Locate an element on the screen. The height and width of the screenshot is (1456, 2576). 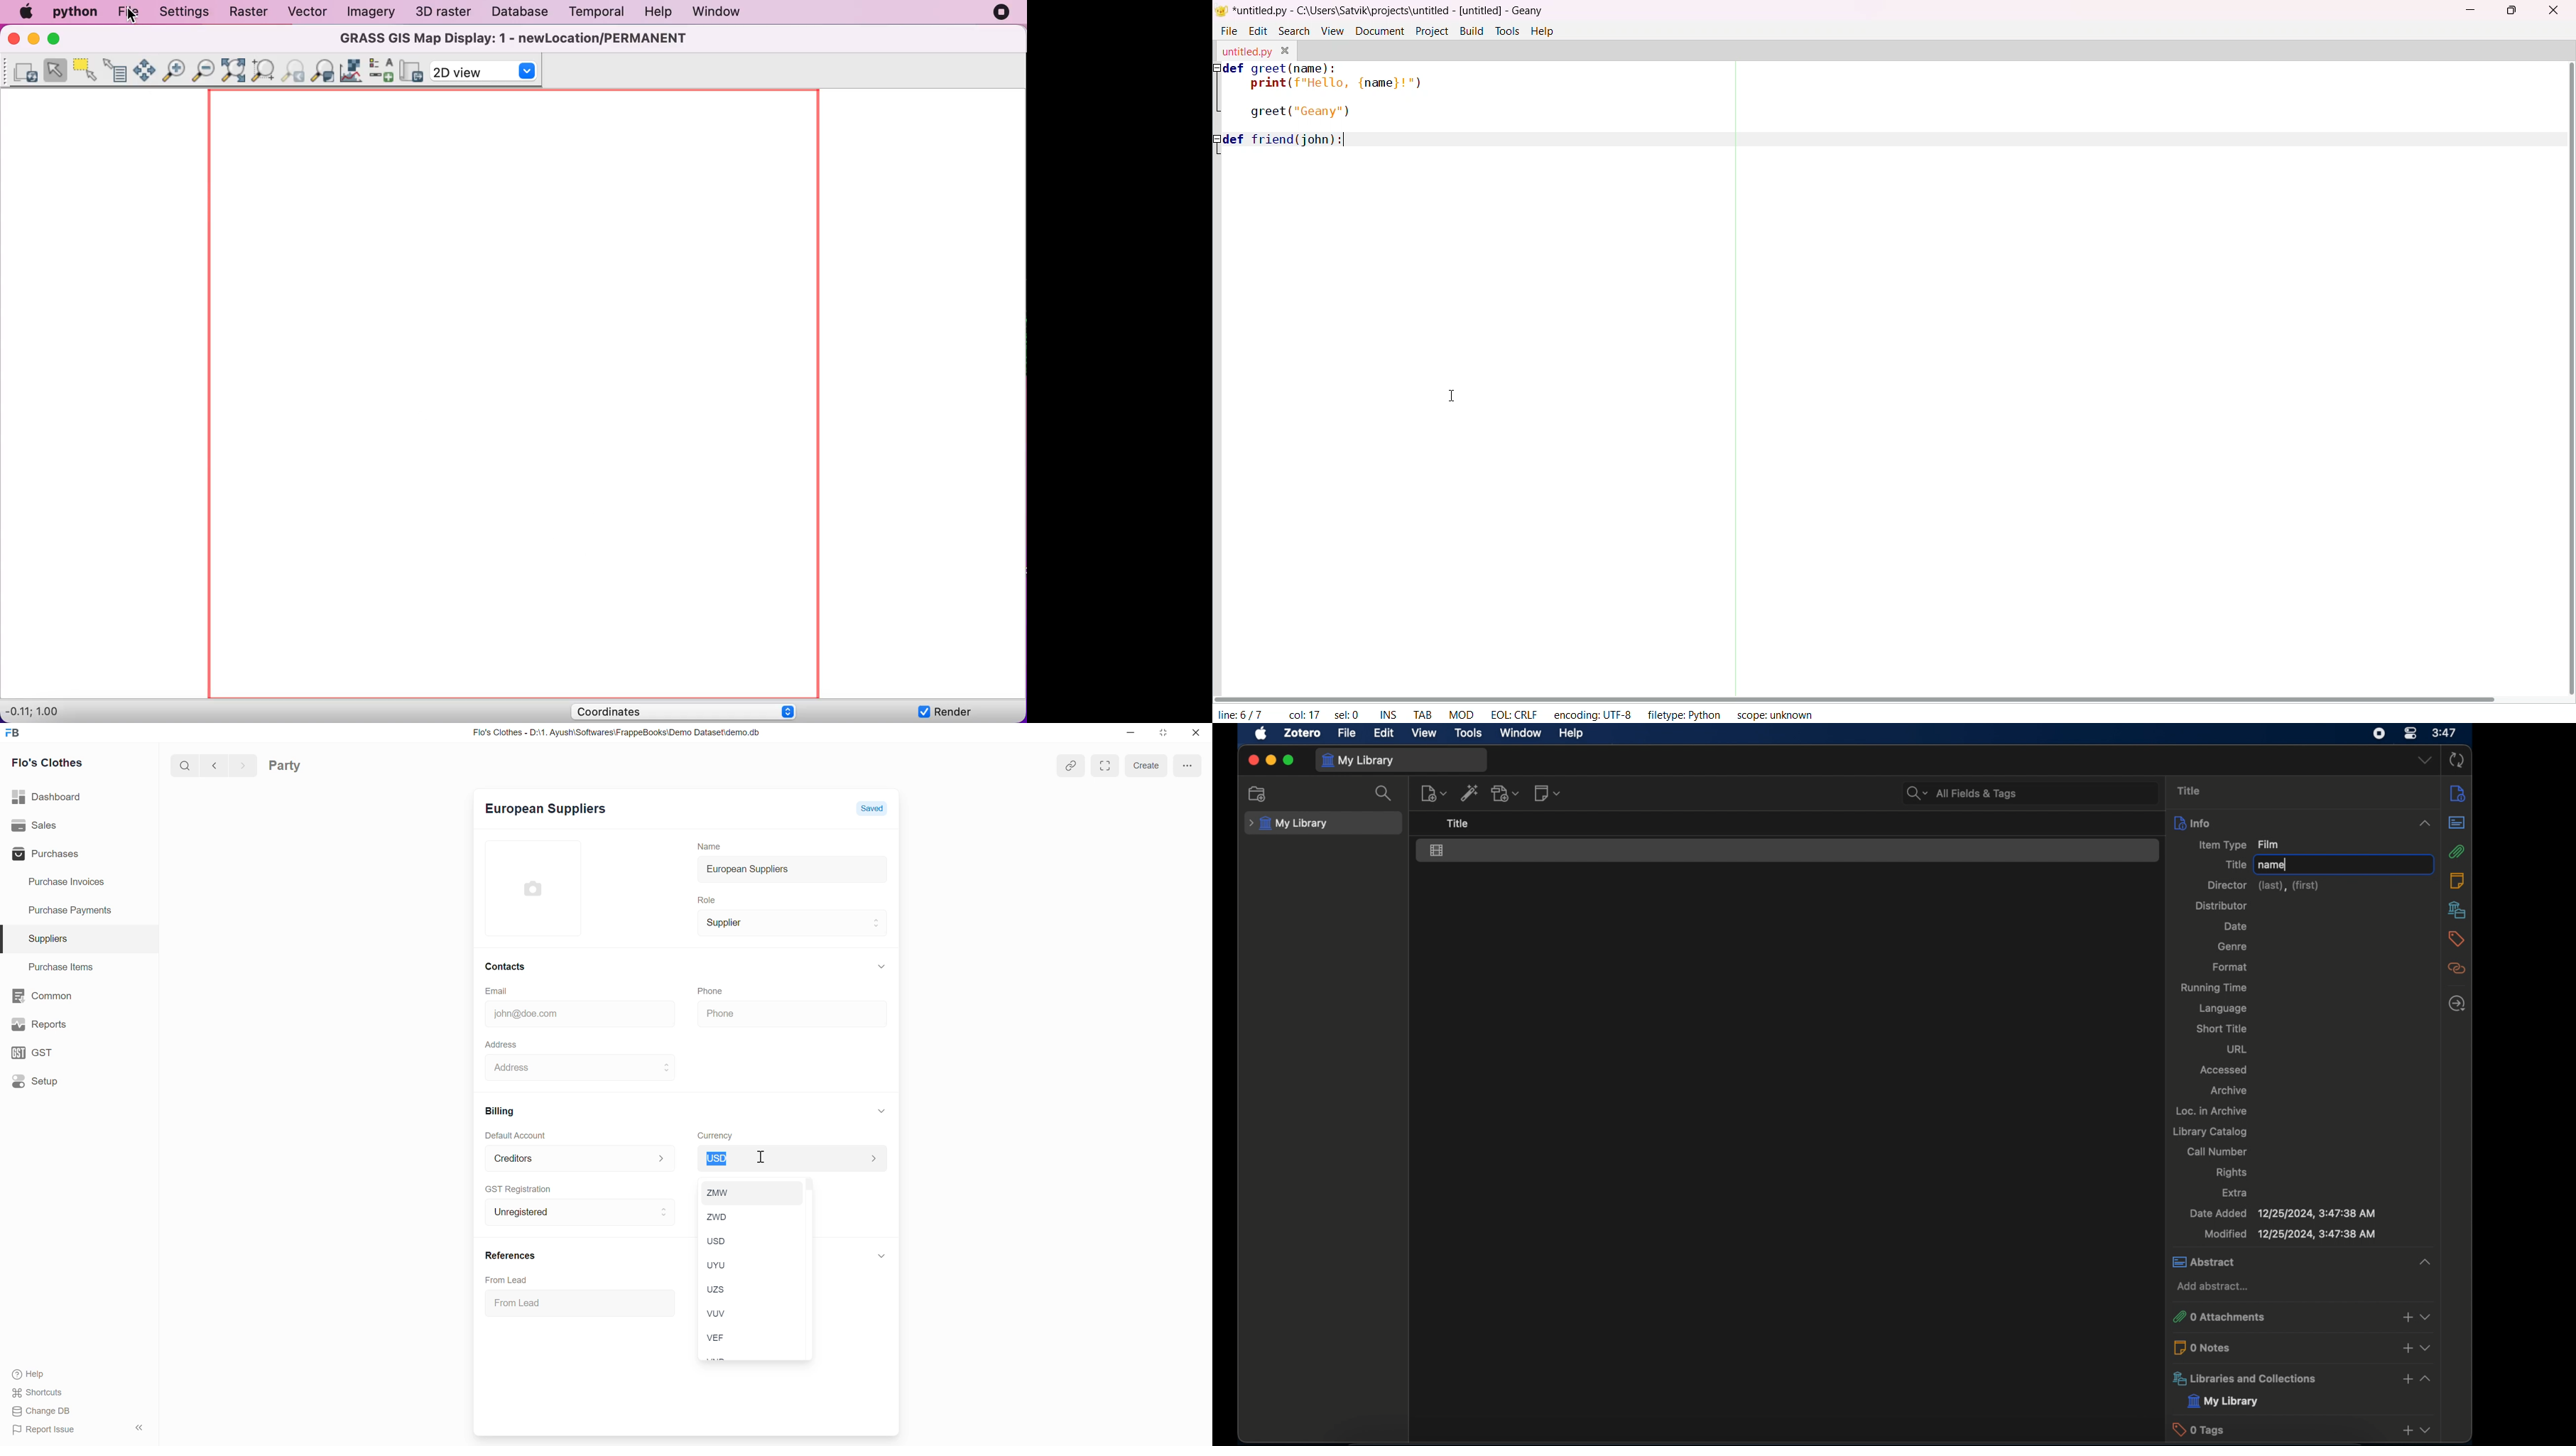
add abstract is located at coordinates (2213, 1287).